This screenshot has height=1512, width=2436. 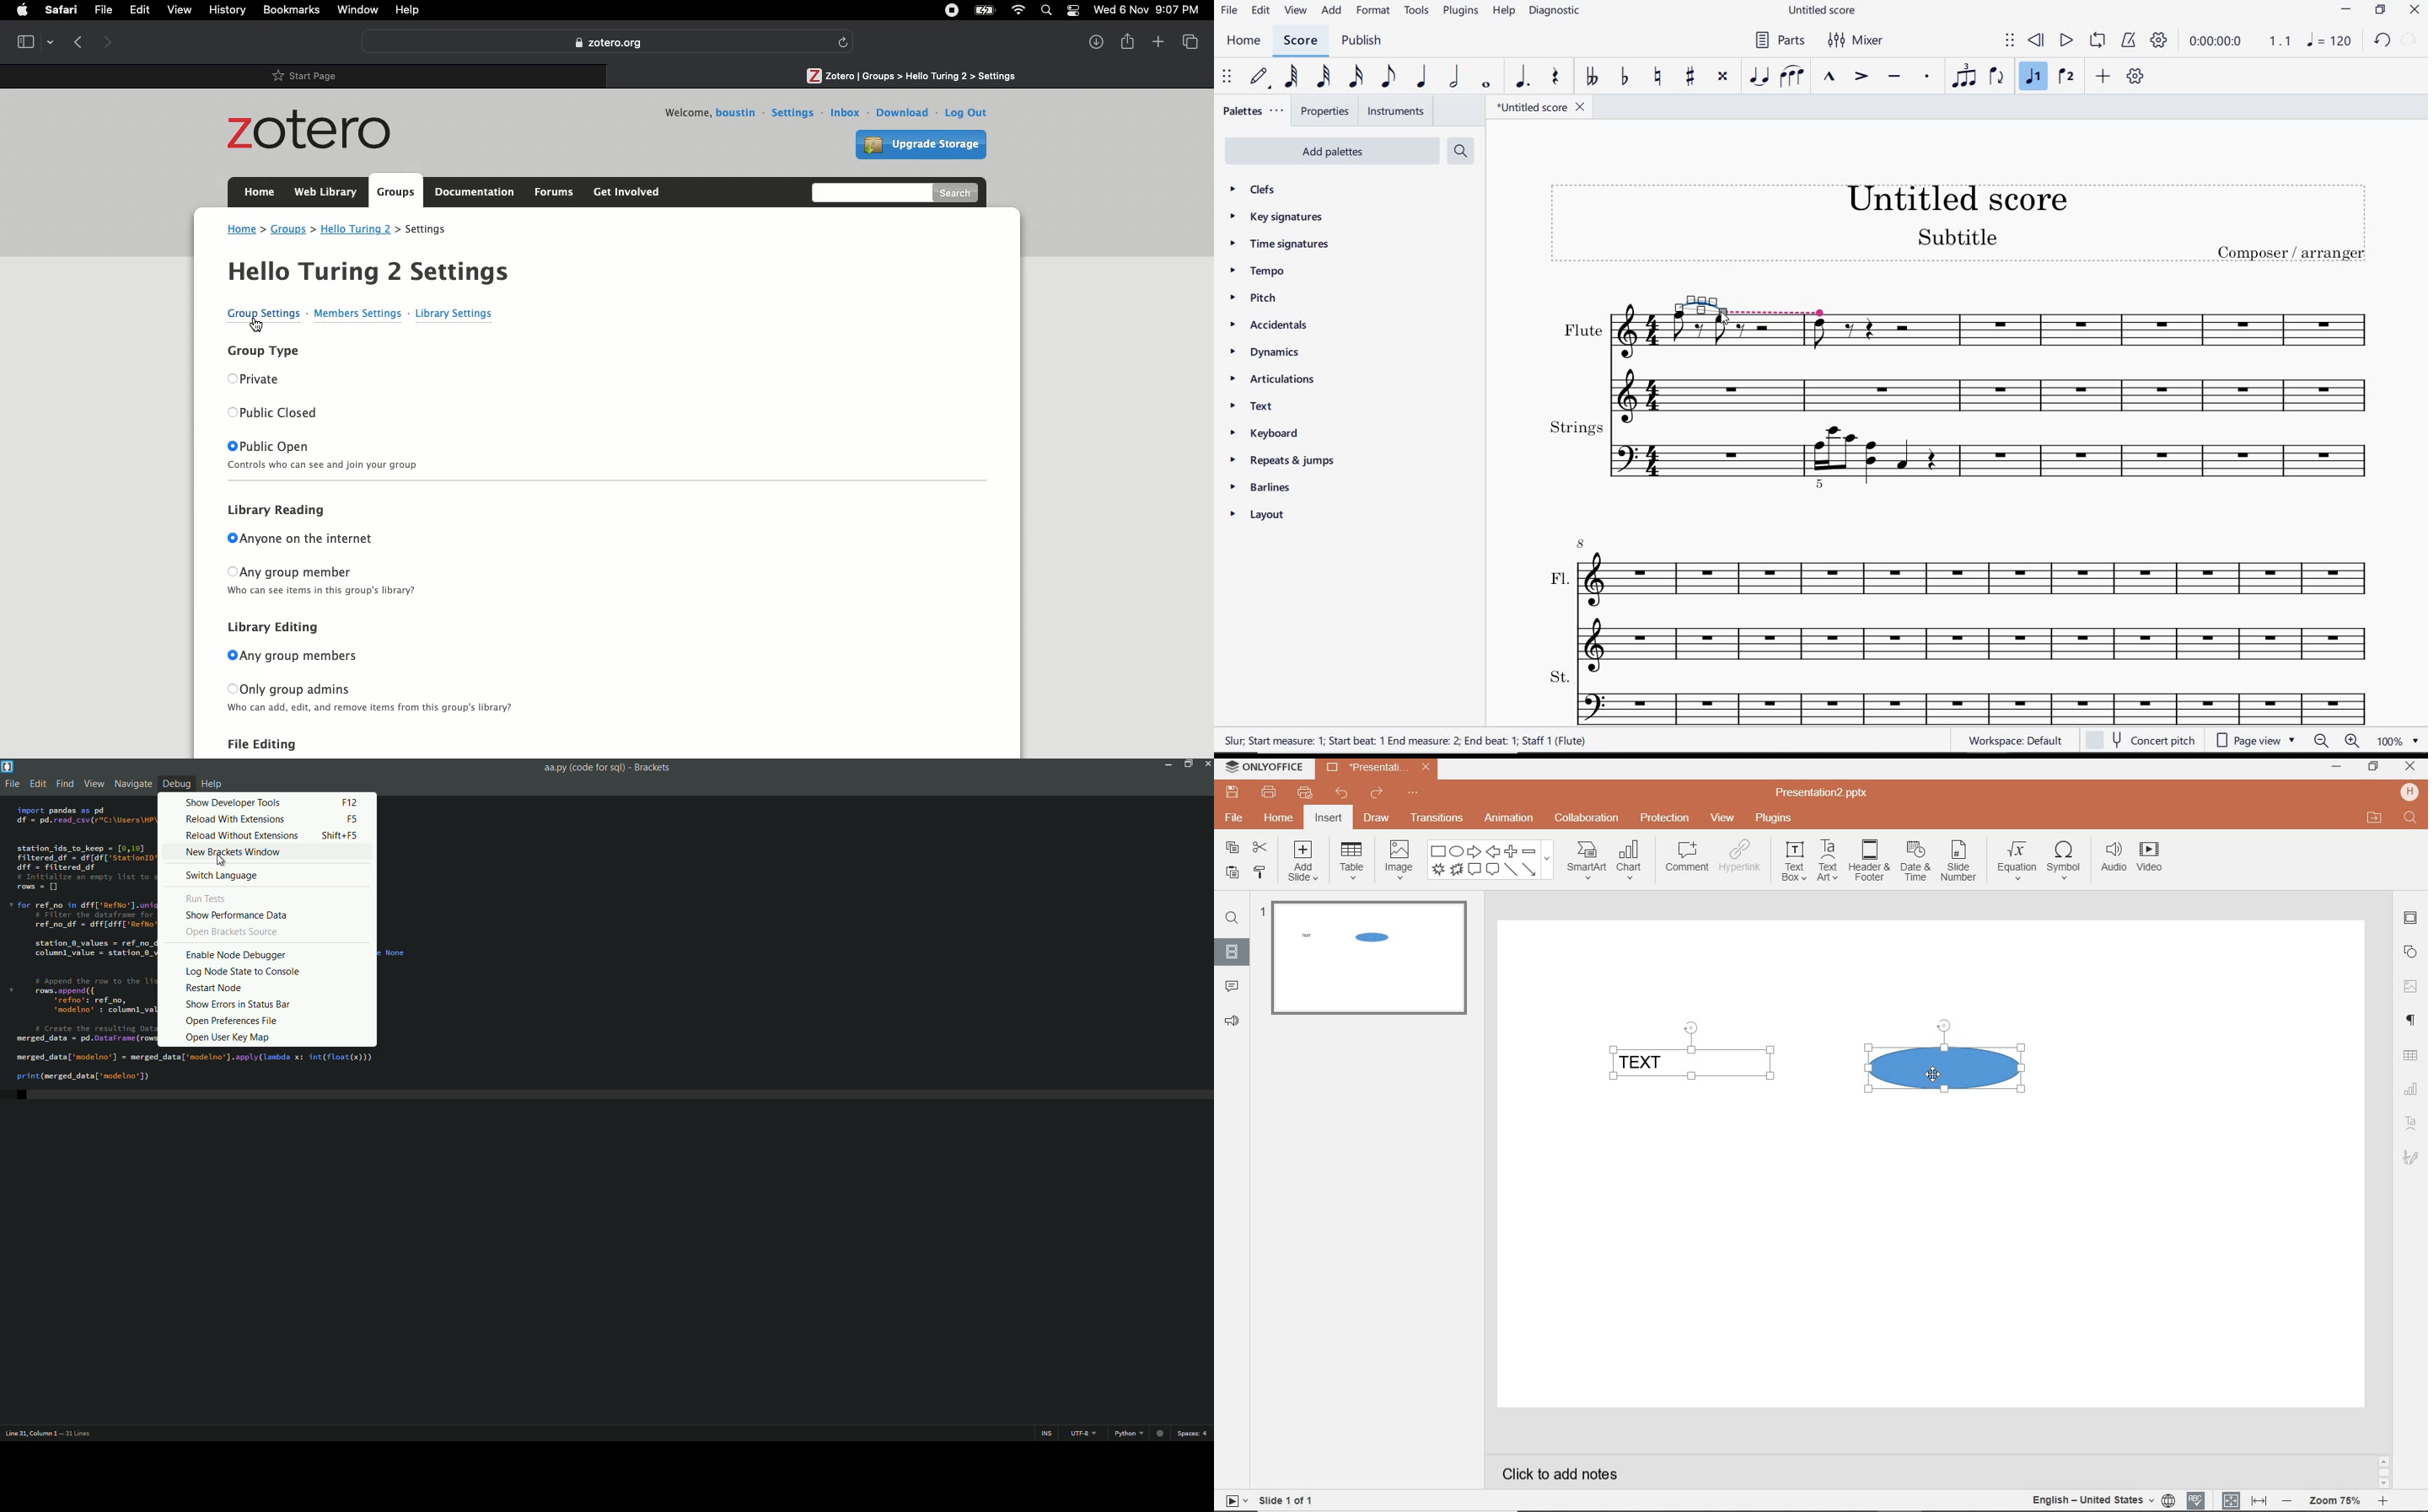 What do you see at coordinates (255, 190) in the screenshot?
I see `Home` at bounding box center [255, 190].